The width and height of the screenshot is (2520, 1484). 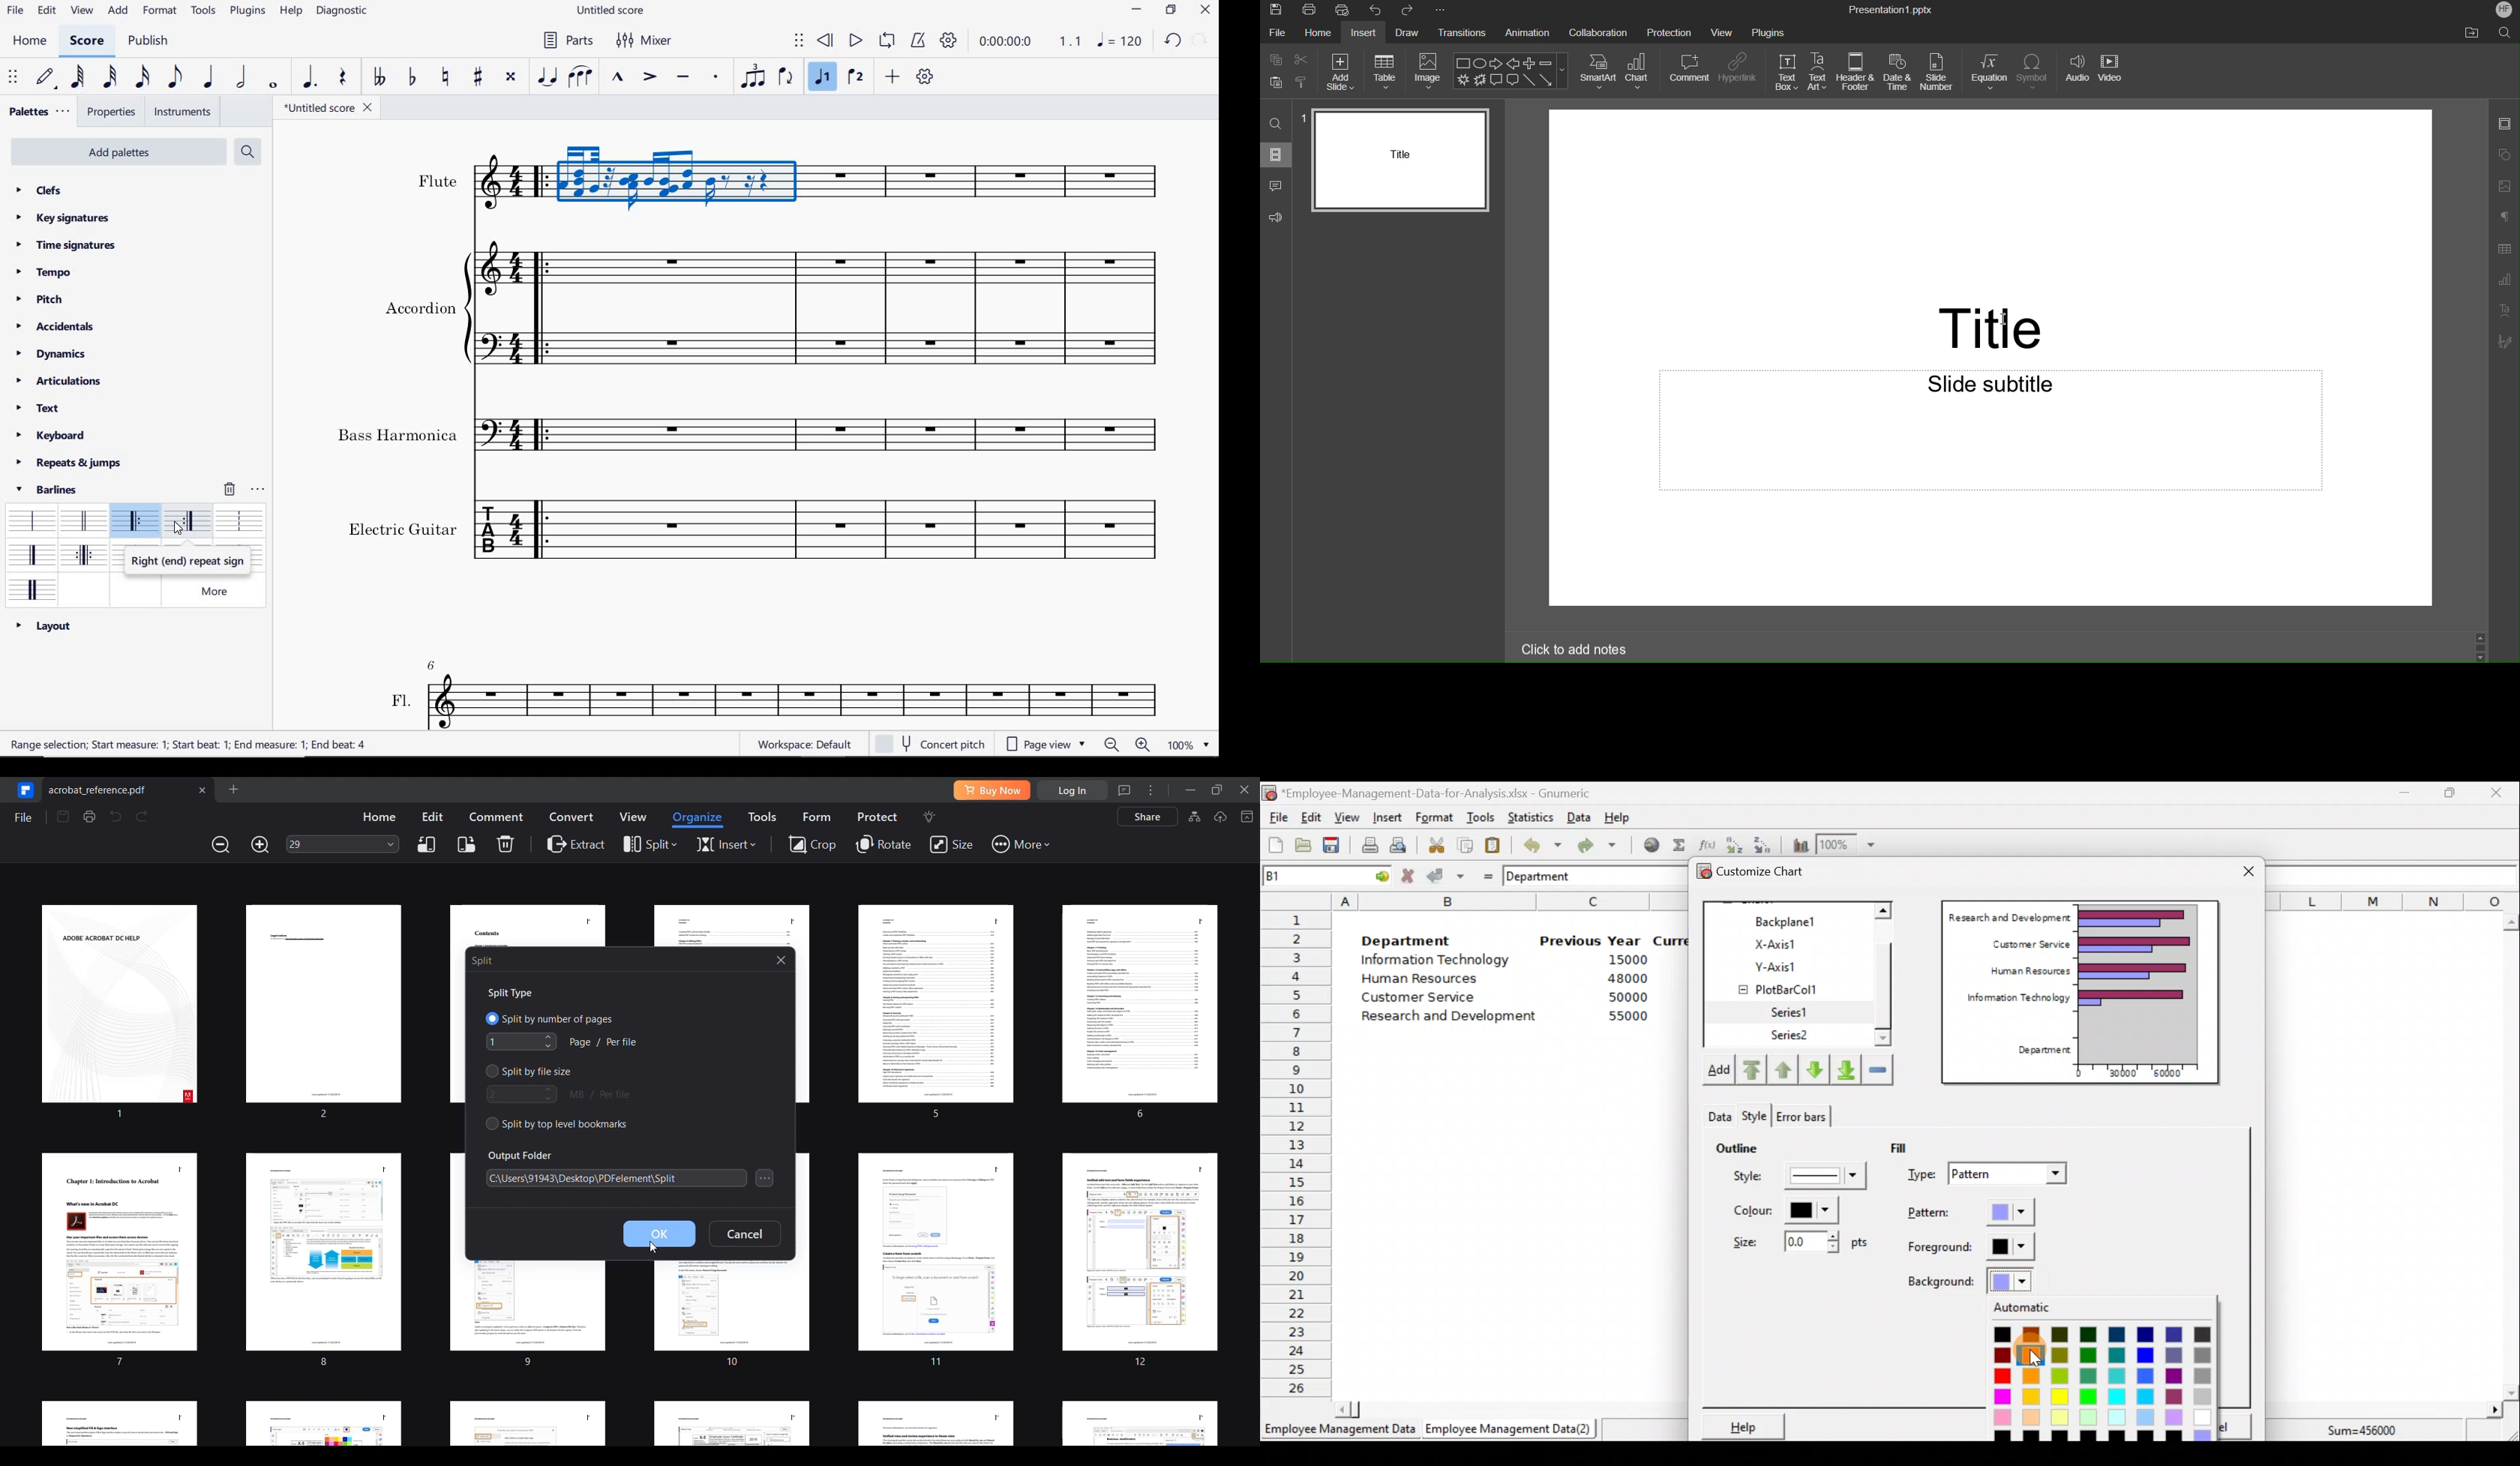 What do you see at coordinates (1405, 34) in the screenshot?
I see `Draw` at bounding box center [1405, 34].